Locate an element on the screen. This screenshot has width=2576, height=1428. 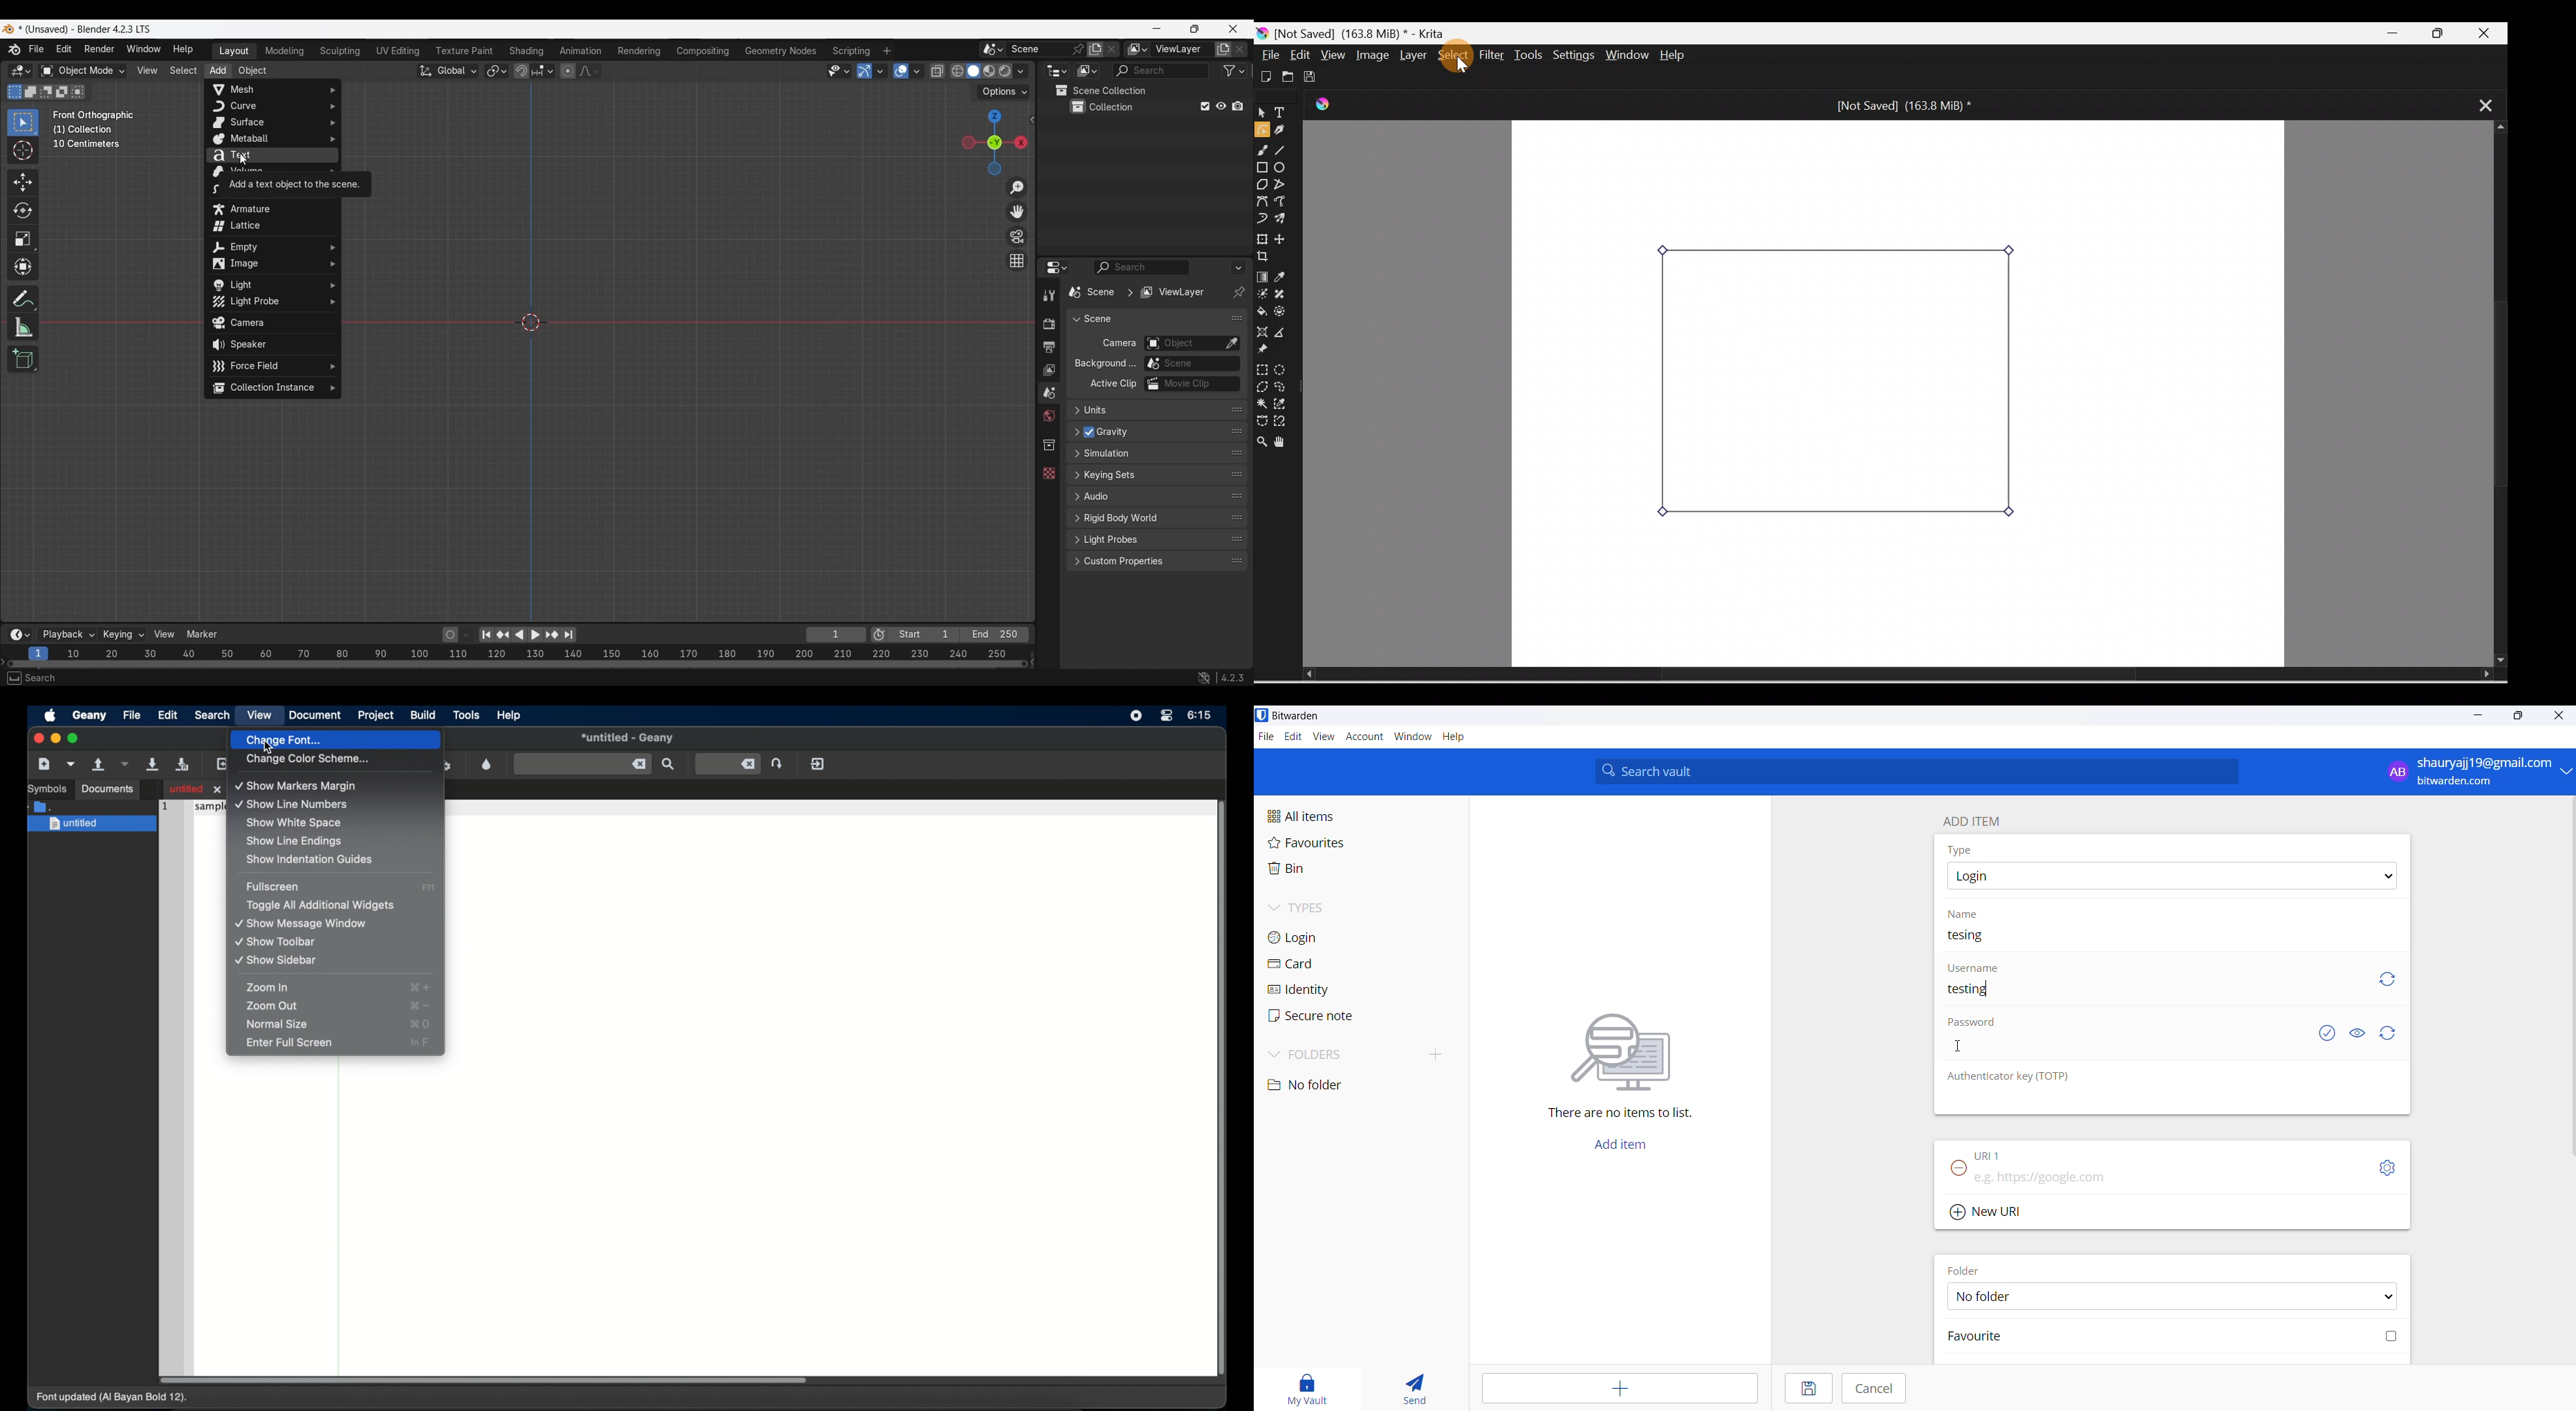
Minimize is located at coordinates (2395, 34).